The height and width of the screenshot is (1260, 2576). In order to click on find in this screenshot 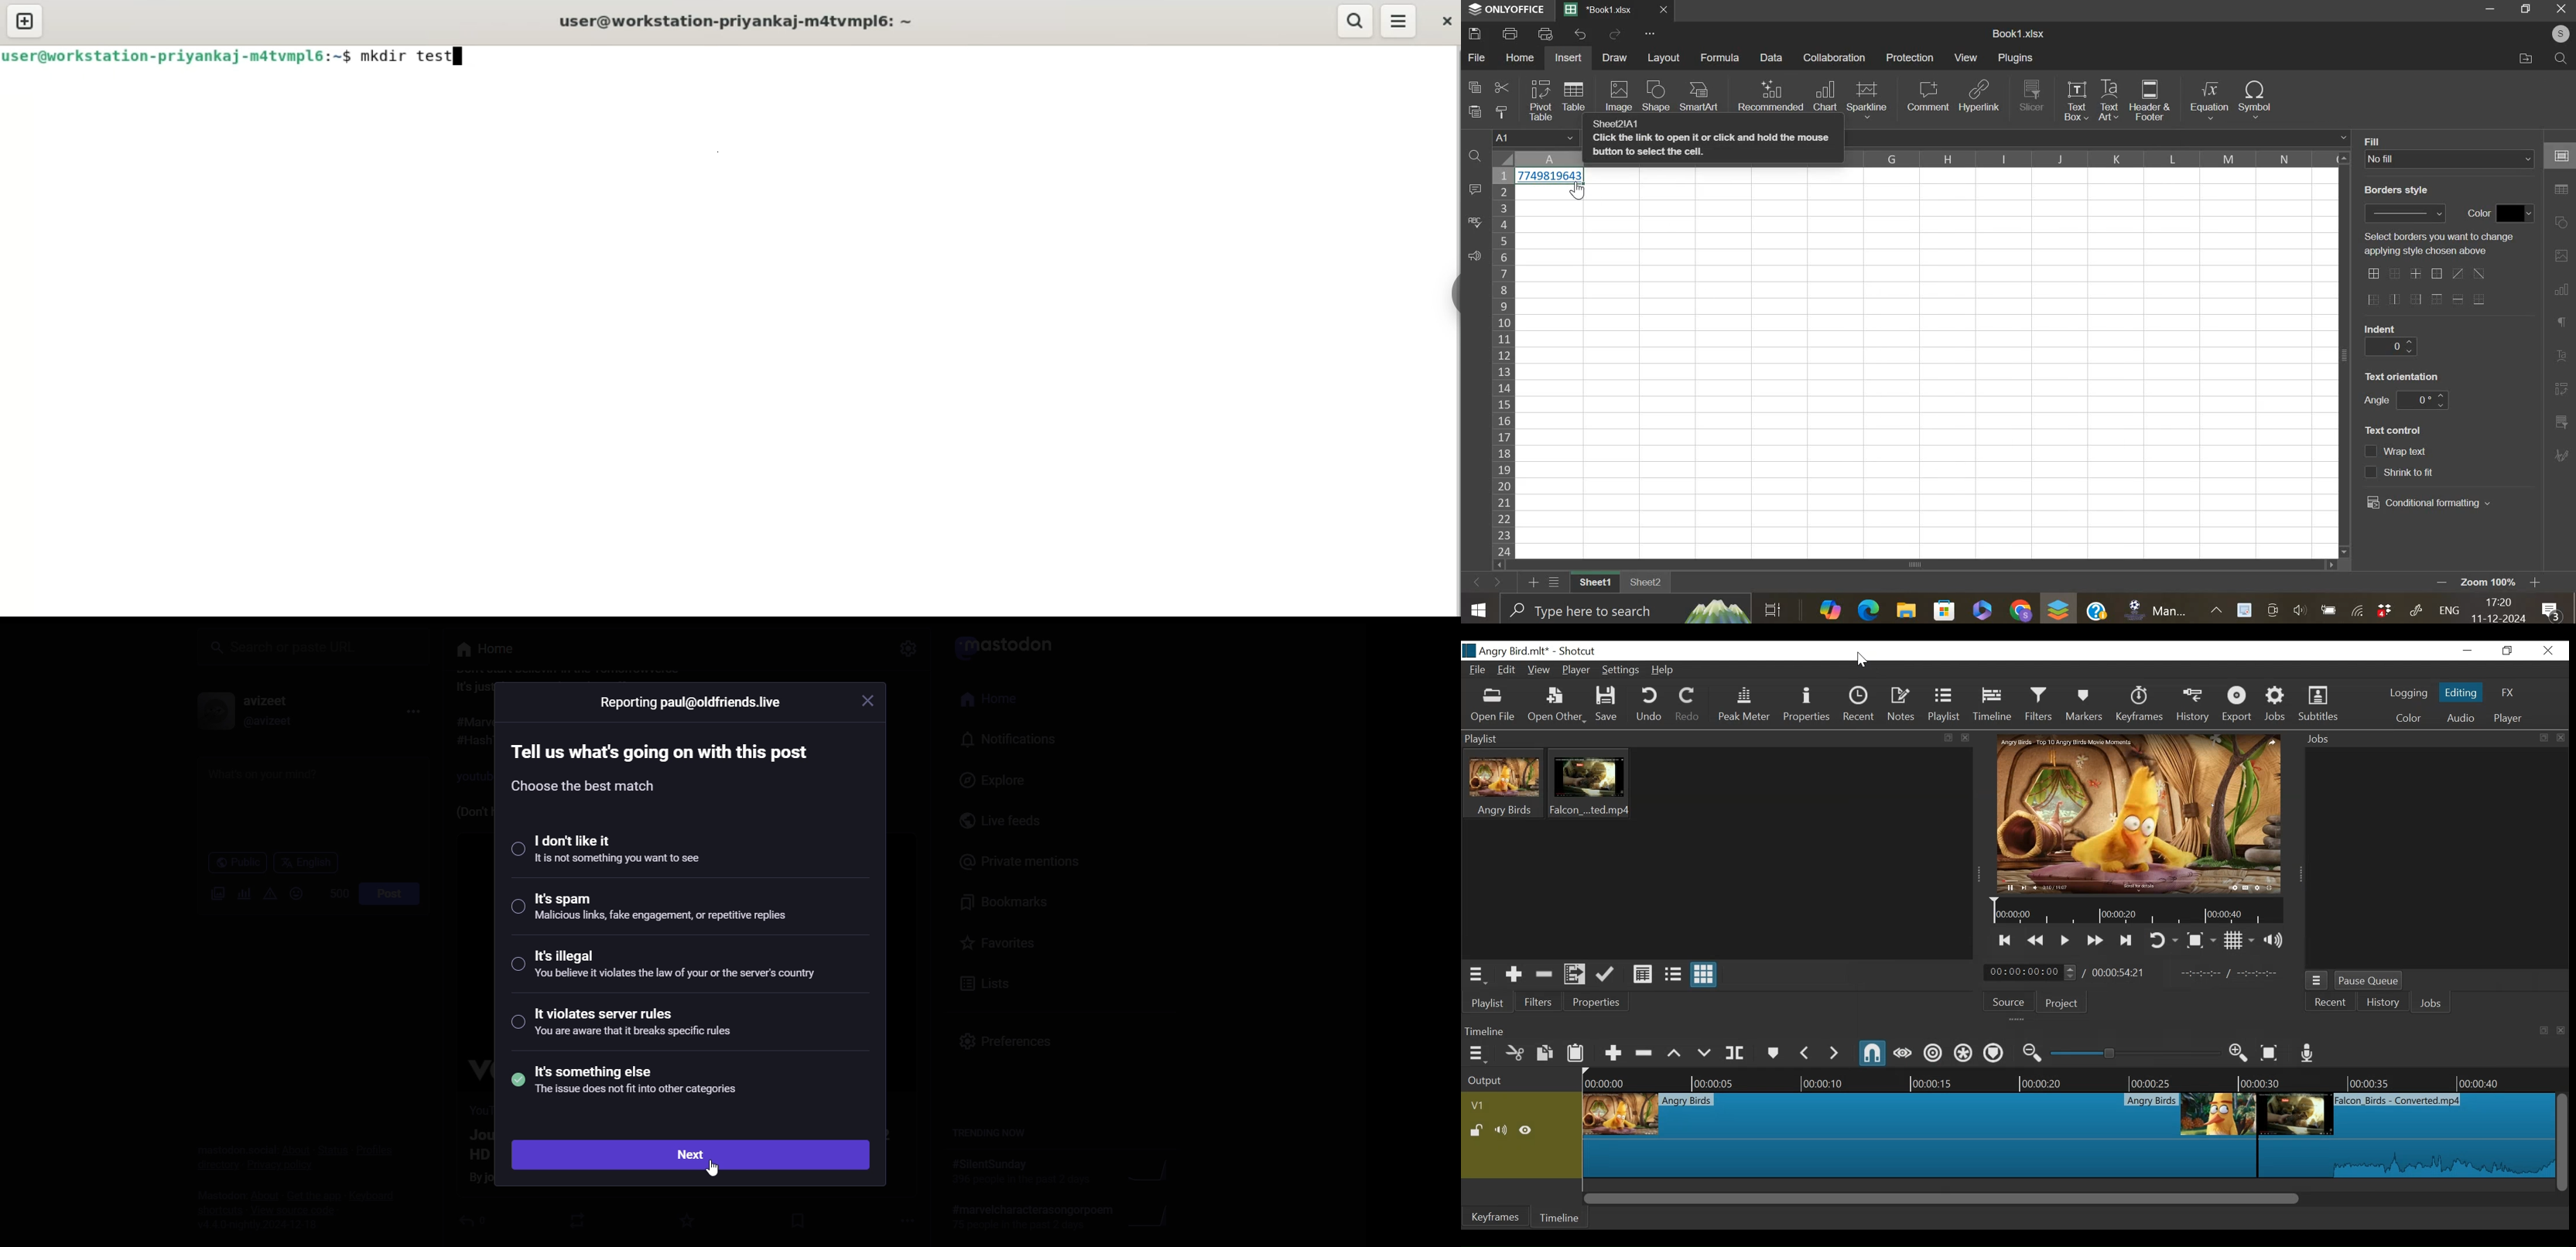, I will do `click(1474, 158)`.